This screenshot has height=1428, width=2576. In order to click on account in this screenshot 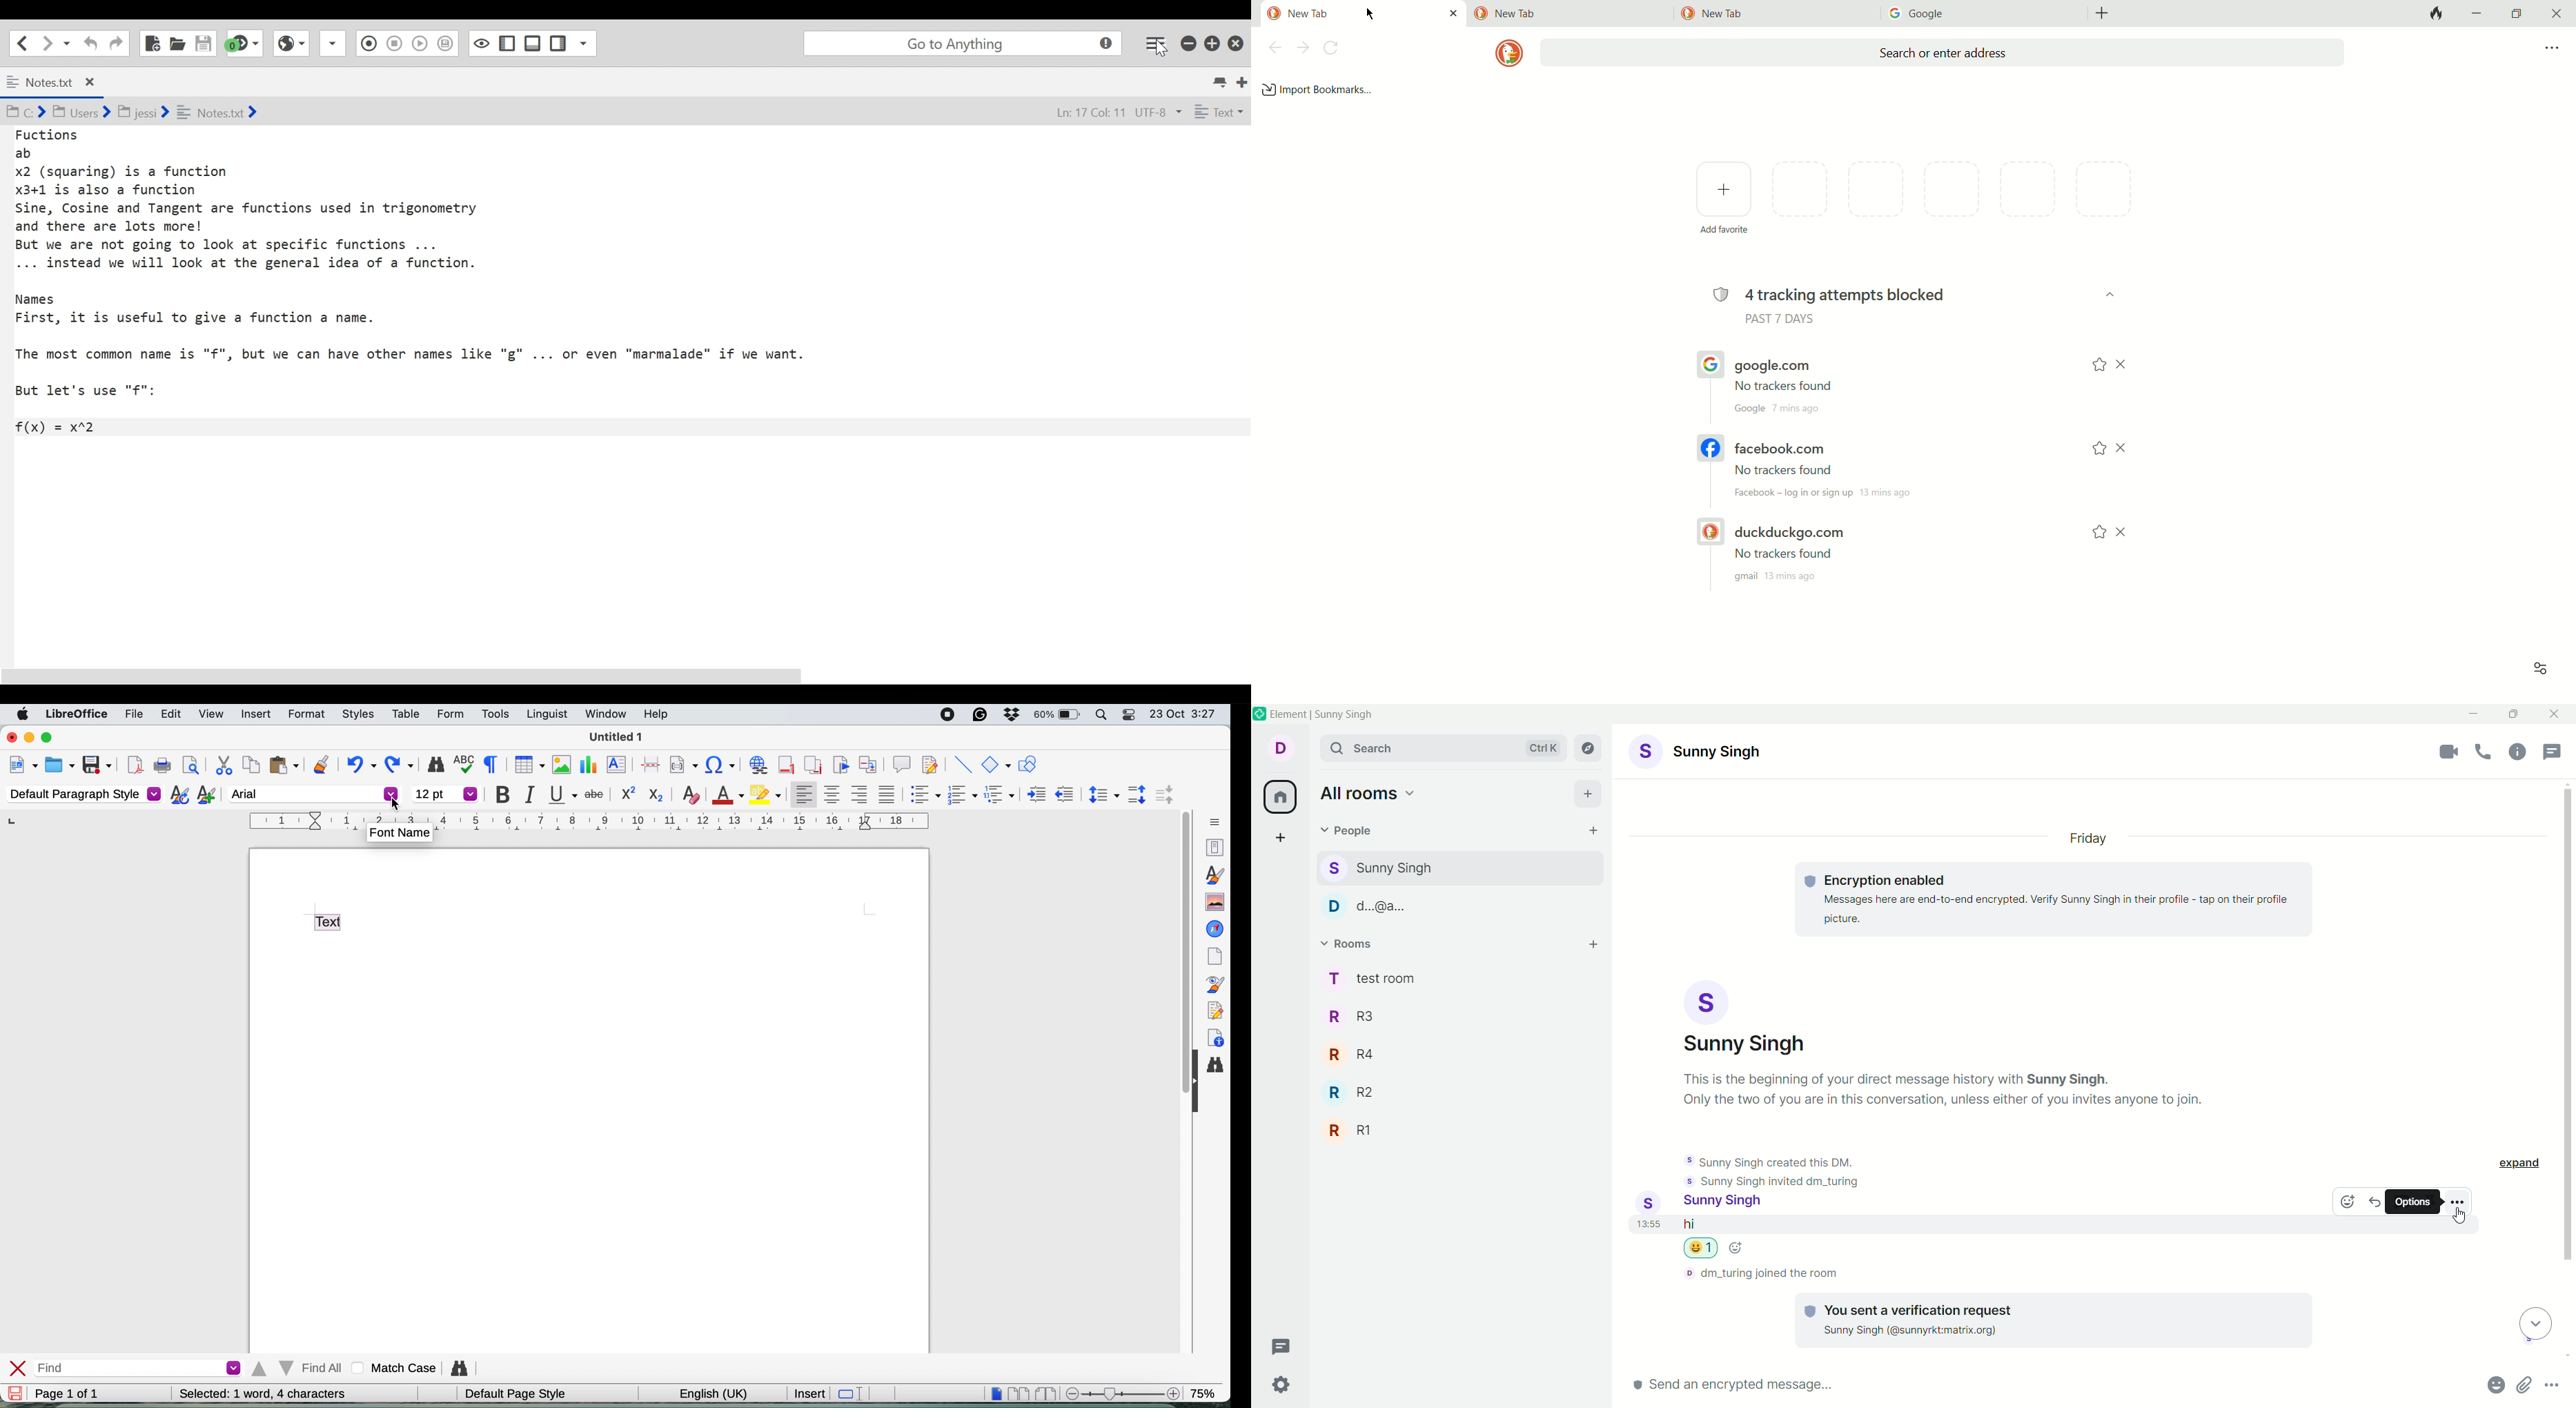, I will do `click(1698, 753)`.